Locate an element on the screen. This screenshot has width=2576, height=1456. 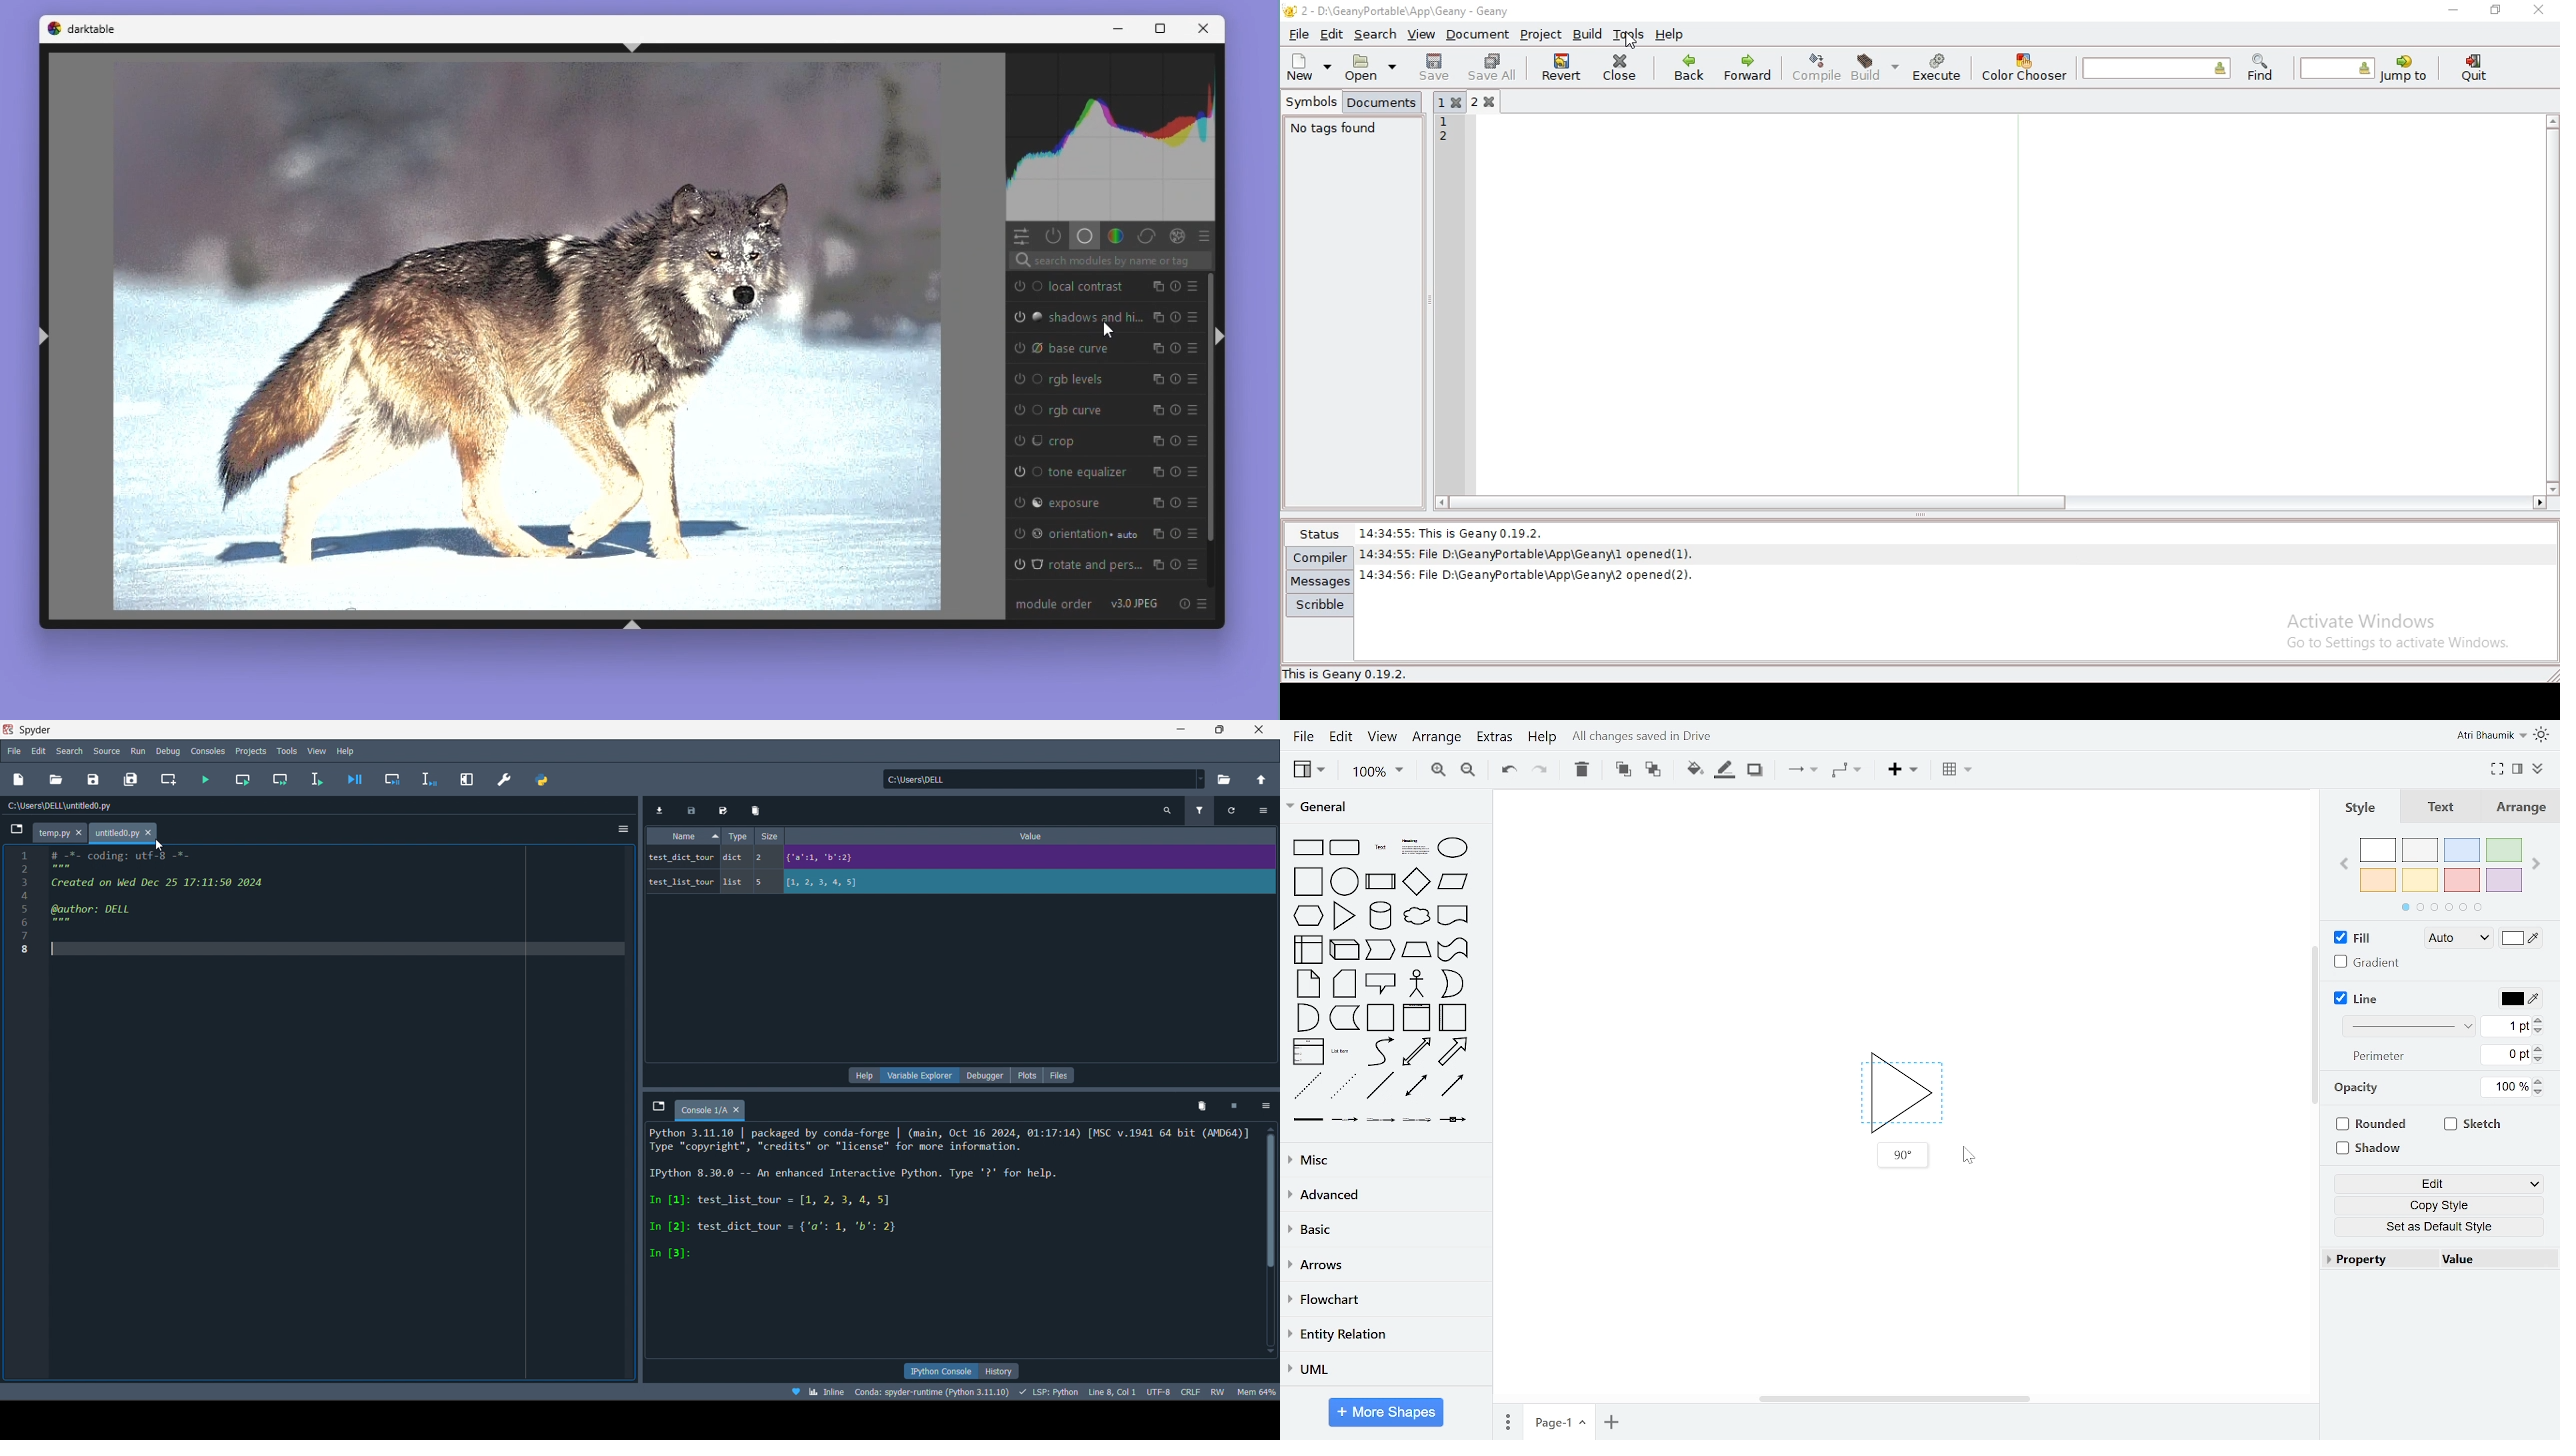
run file is located at coordinates (203, 777).